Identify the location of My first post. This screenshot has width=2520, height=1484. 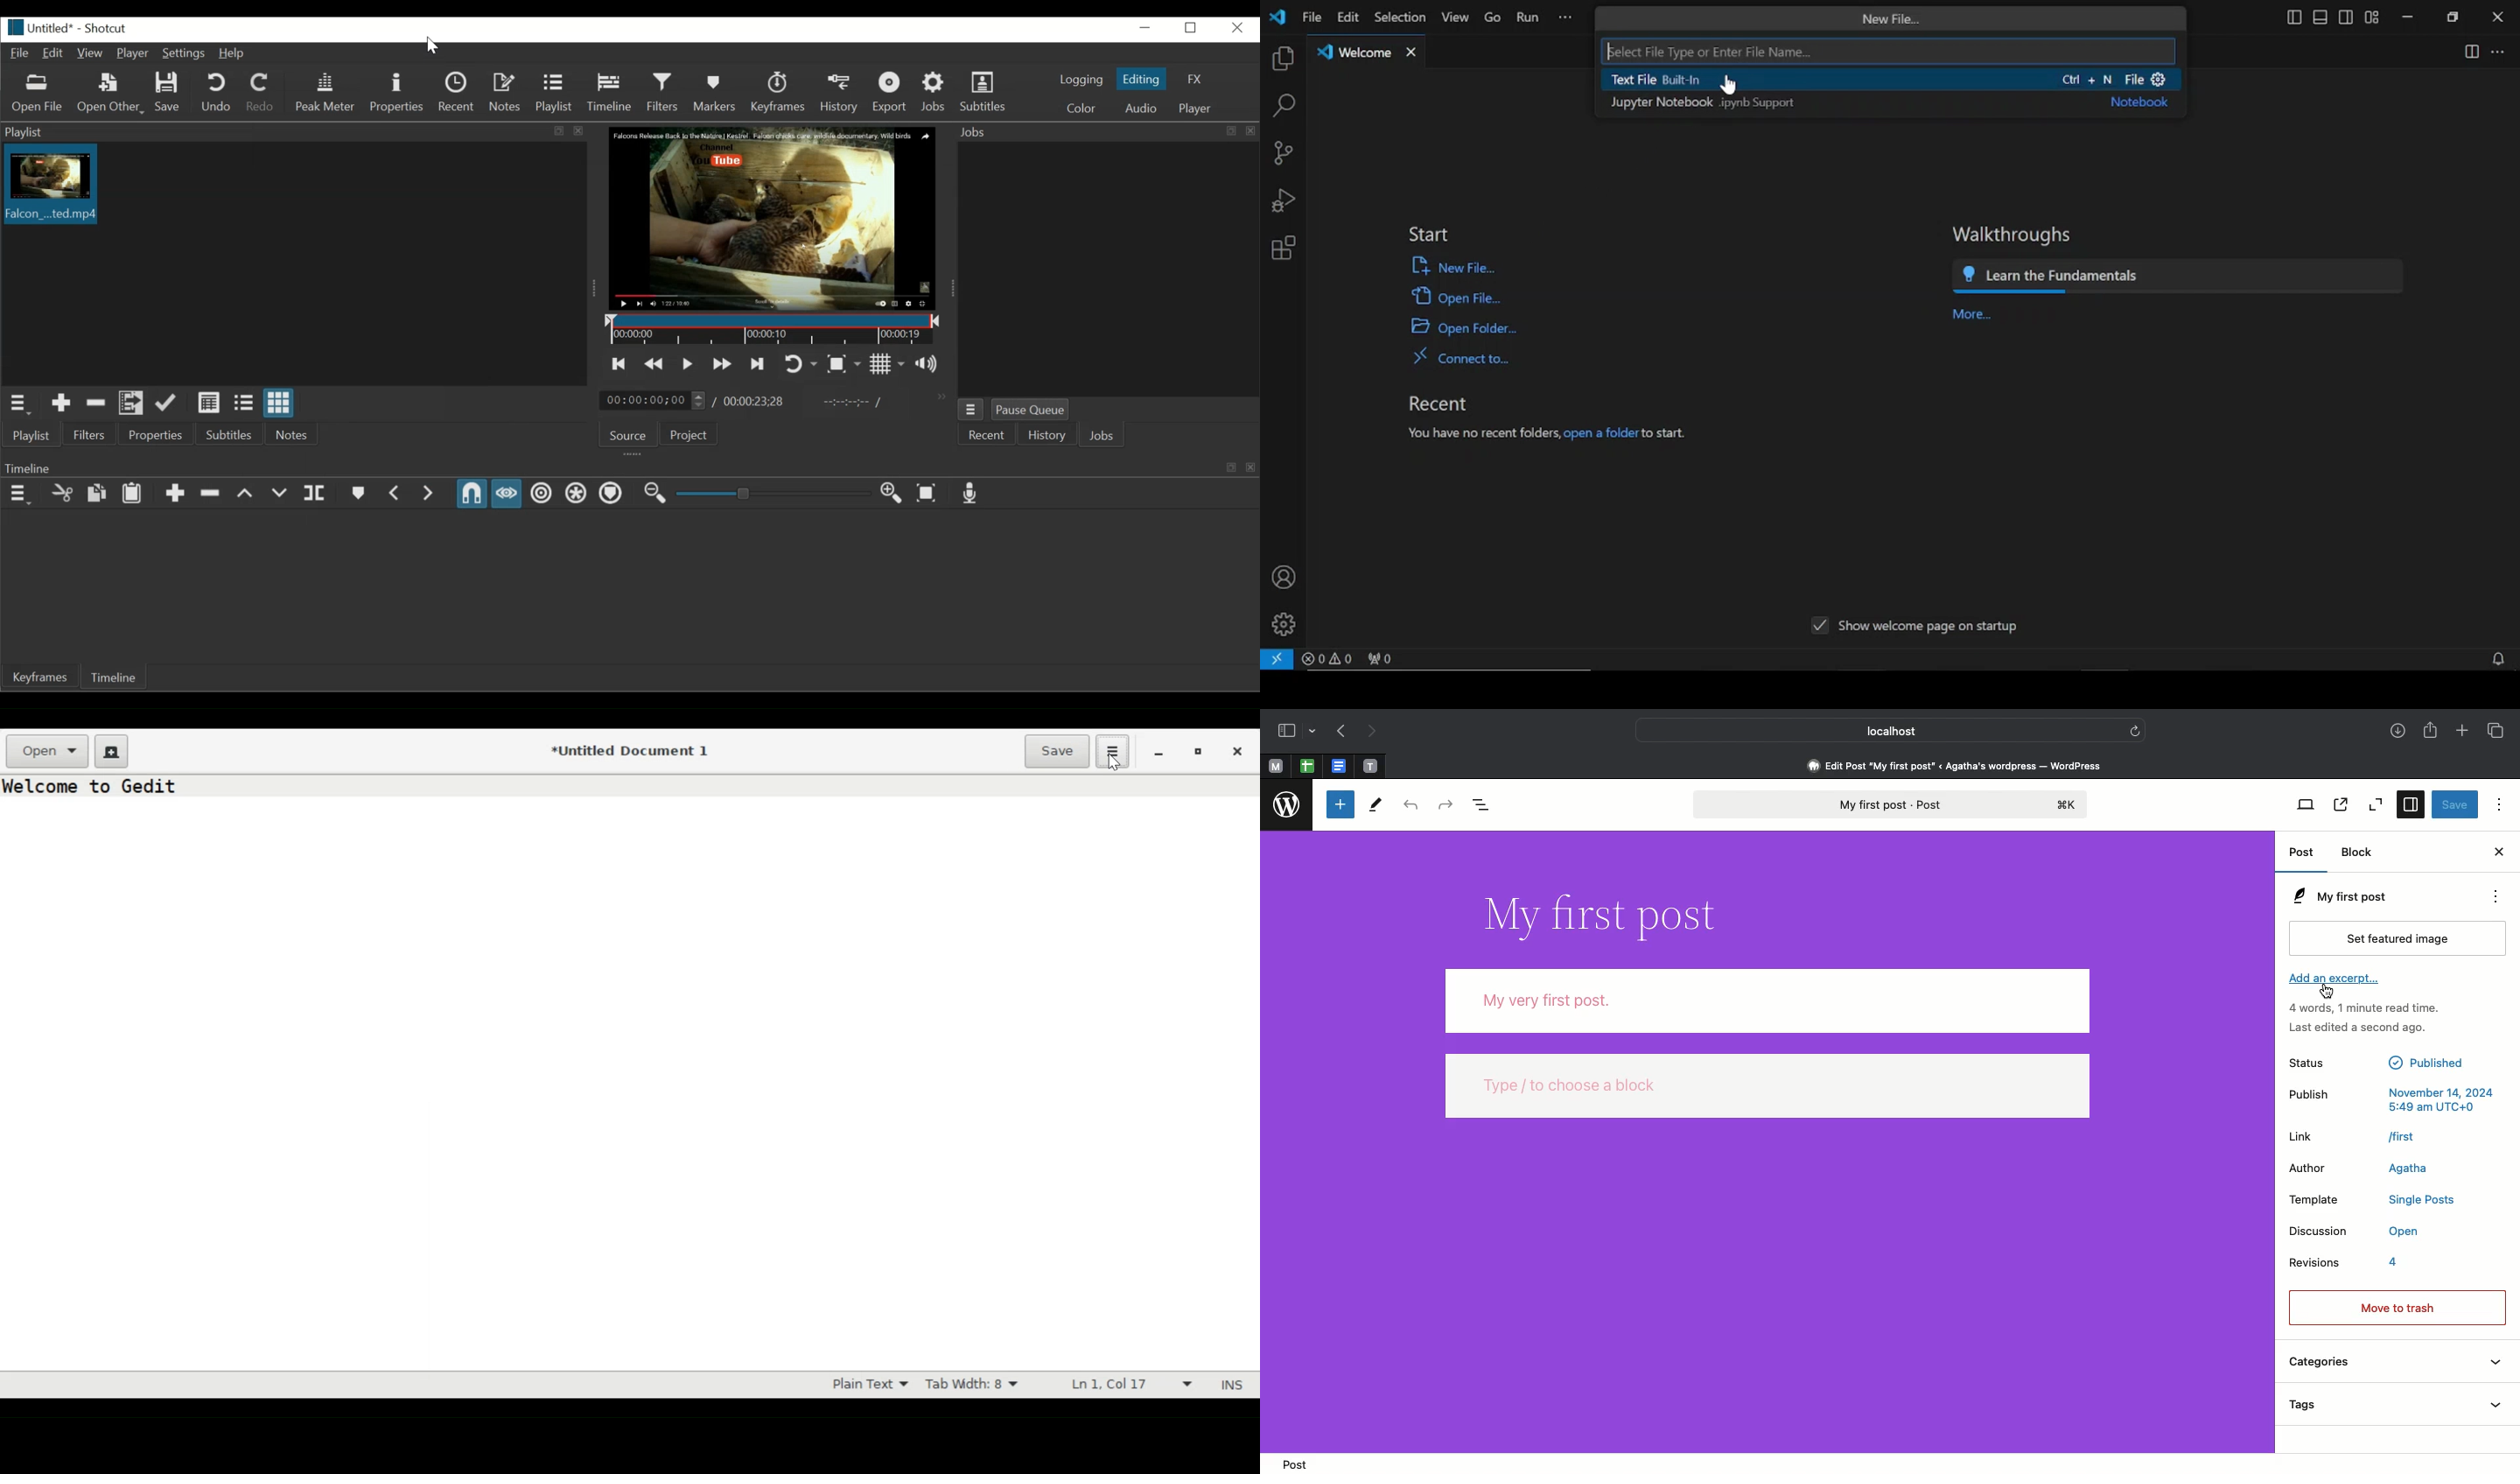
(1887, 805).